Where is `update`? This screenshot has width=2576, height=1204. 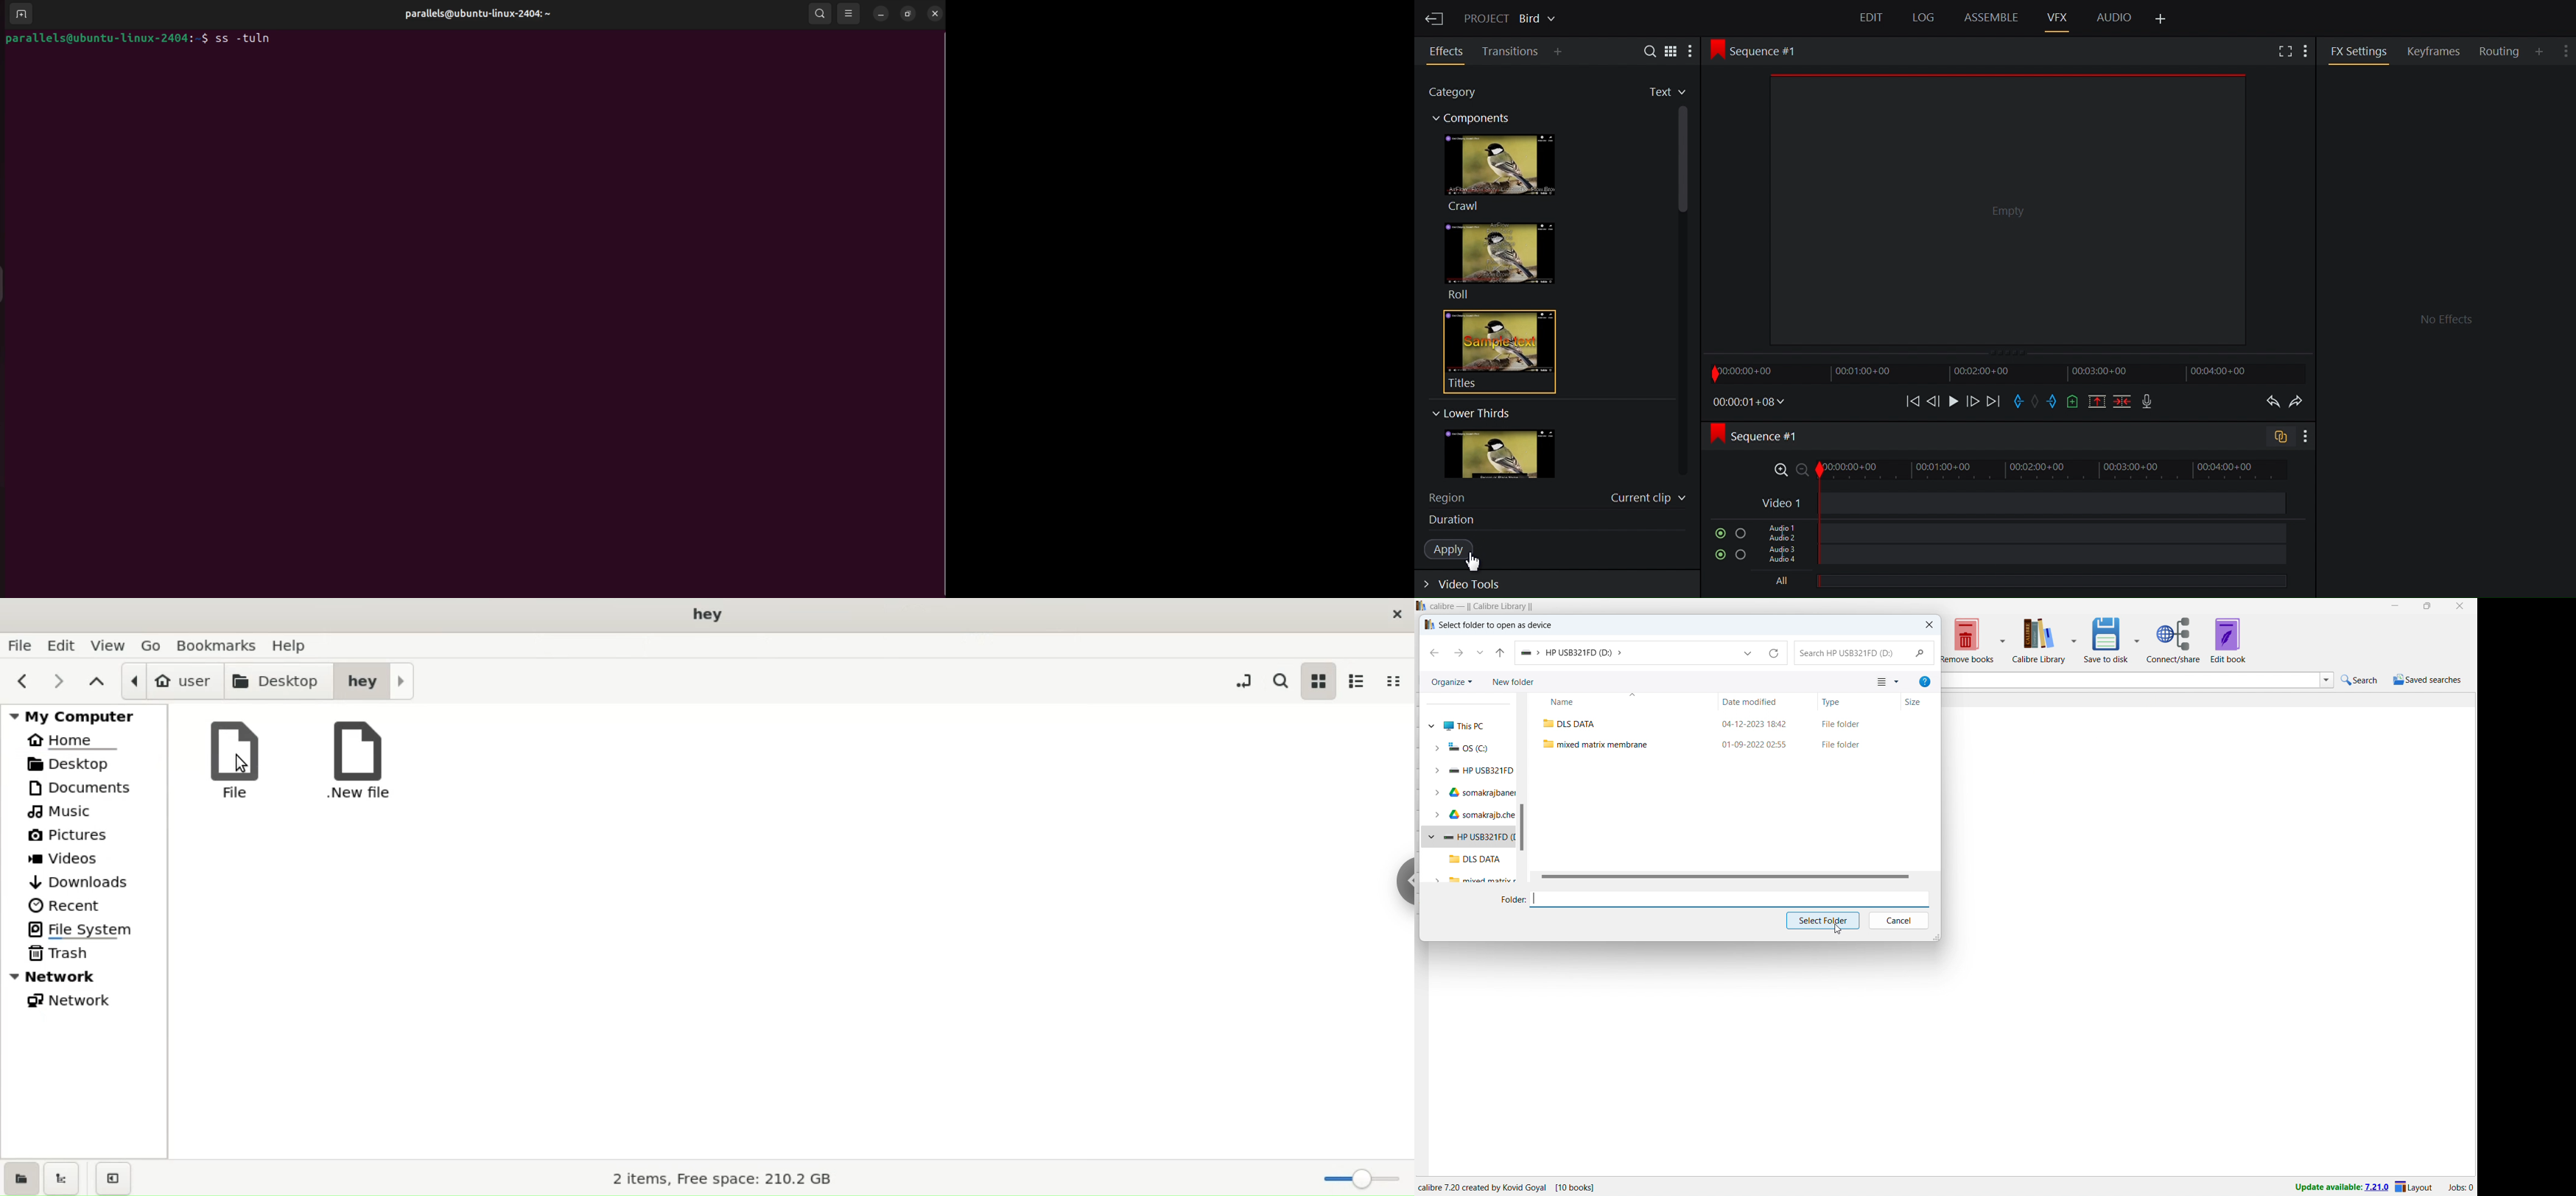 update is located at coordinates (2340, 1189).